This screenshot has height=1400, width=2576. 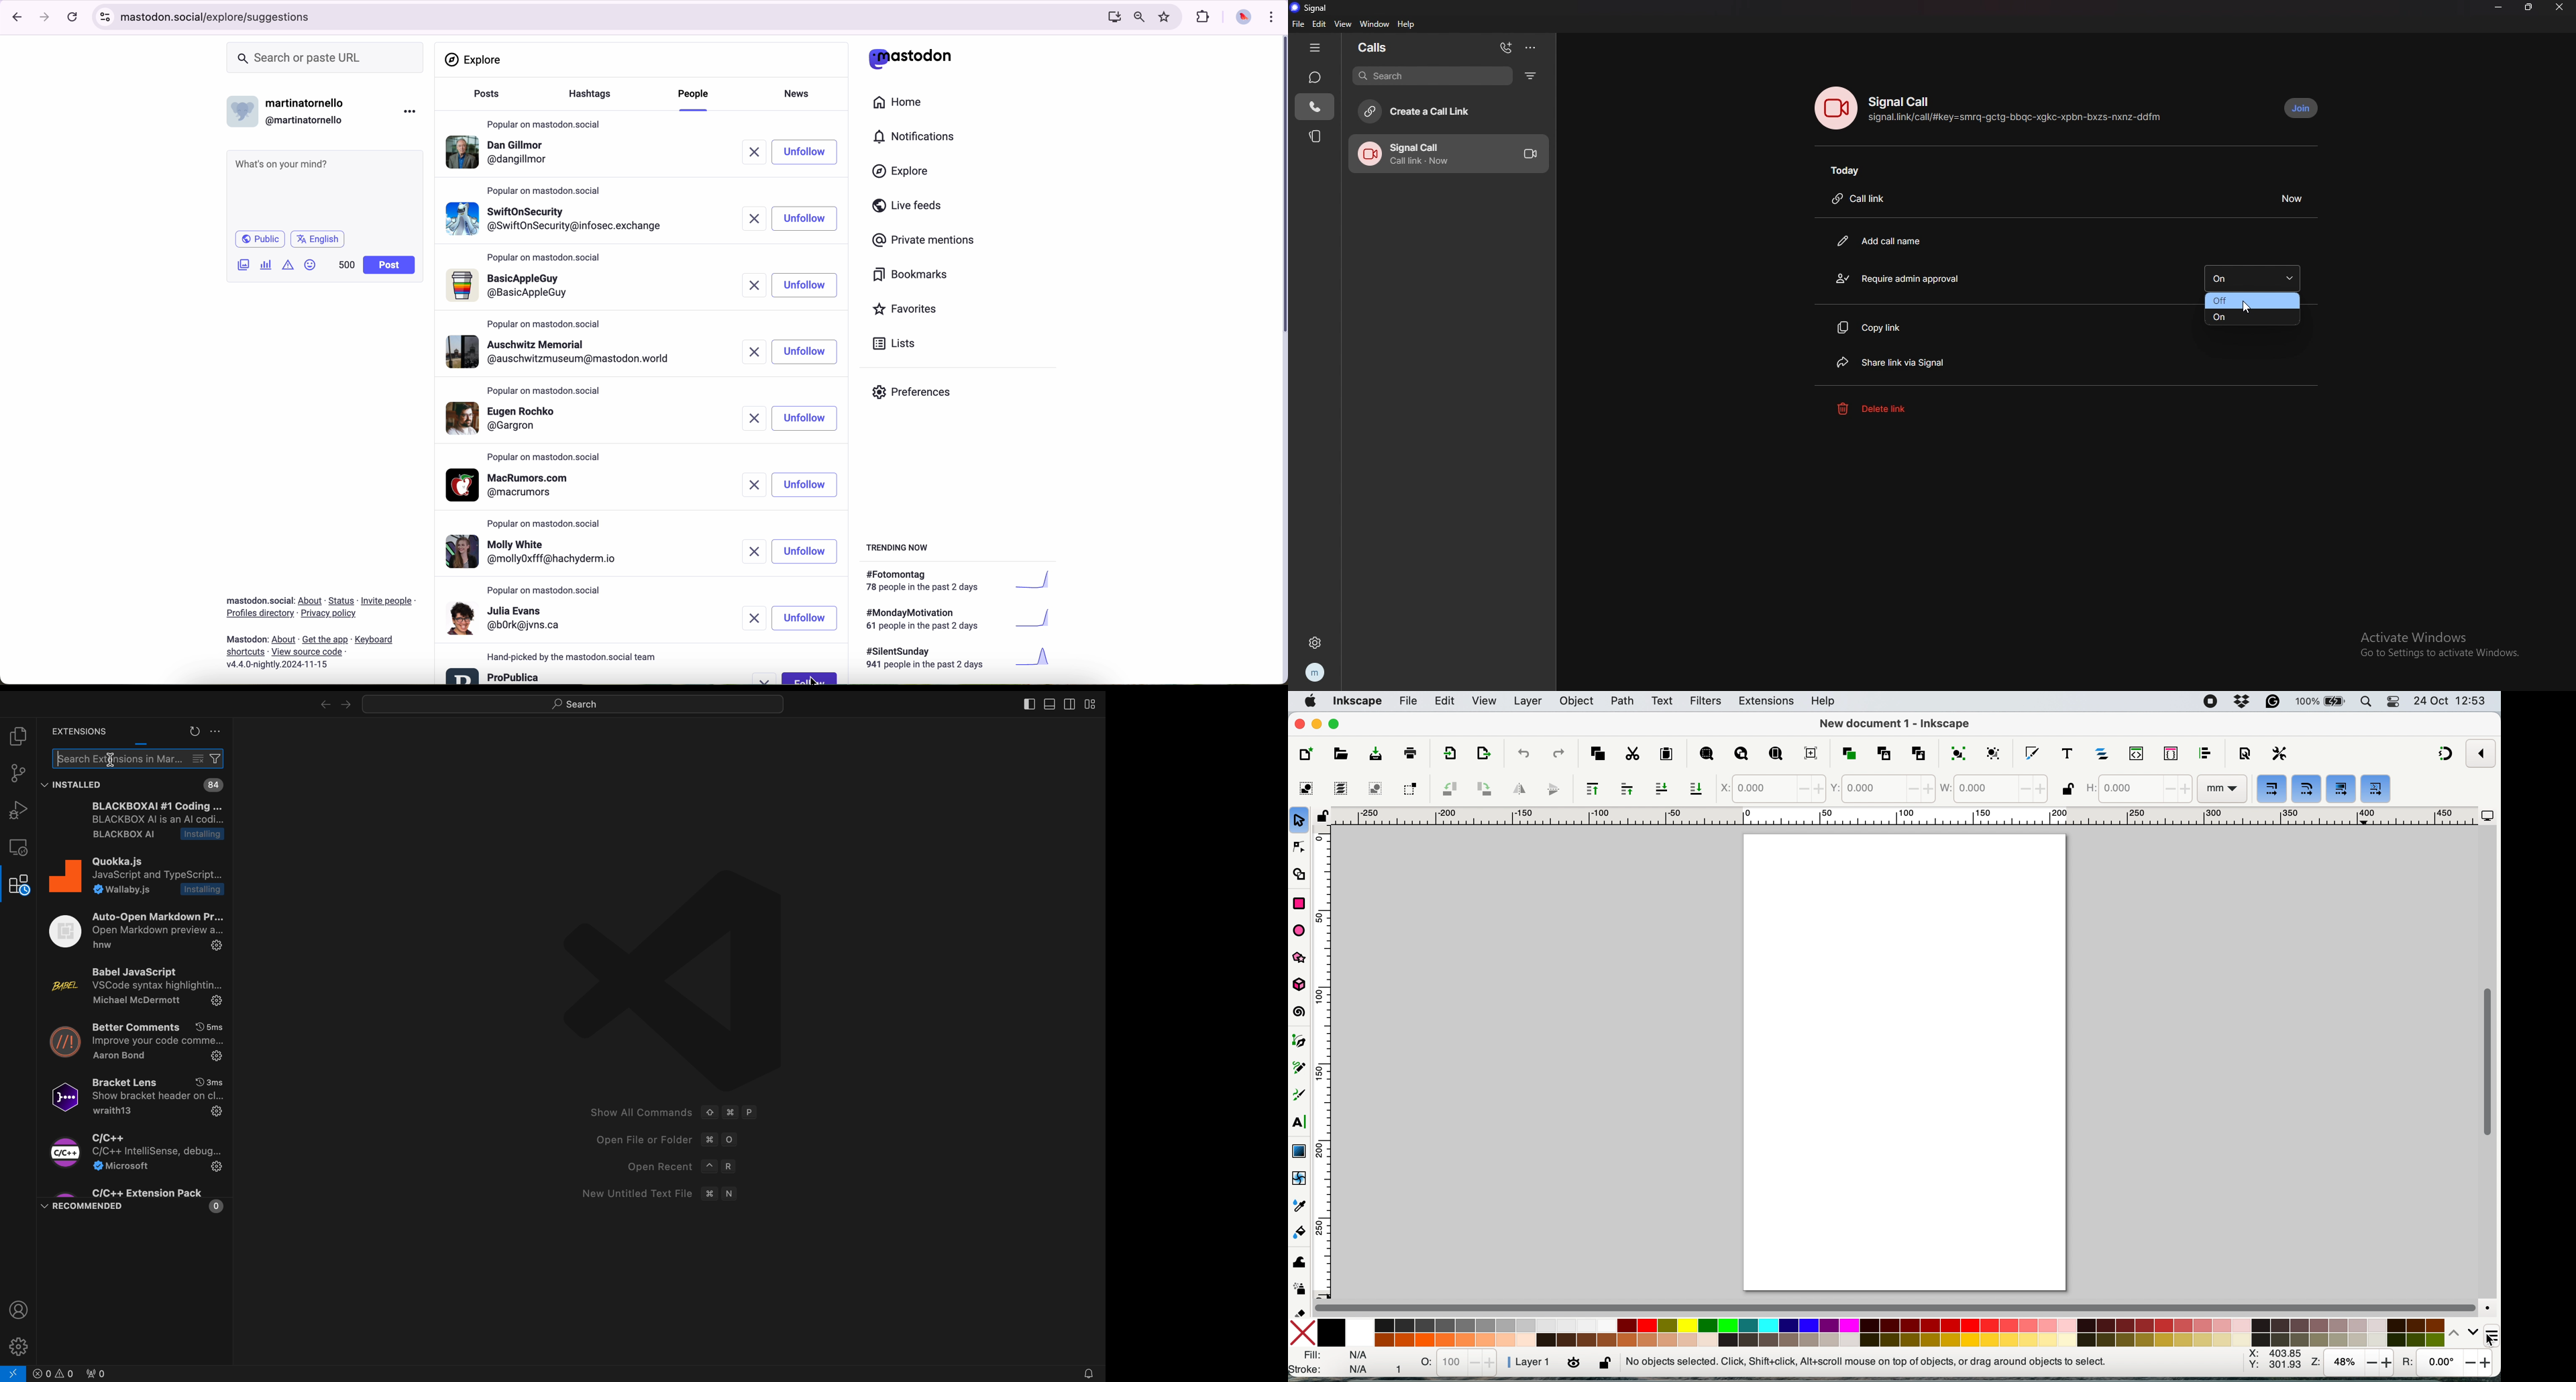 What do you see at coordinates (1591, 790) in the screenshot?
I see `raise selection to top` at bounding box center [1591, 790].